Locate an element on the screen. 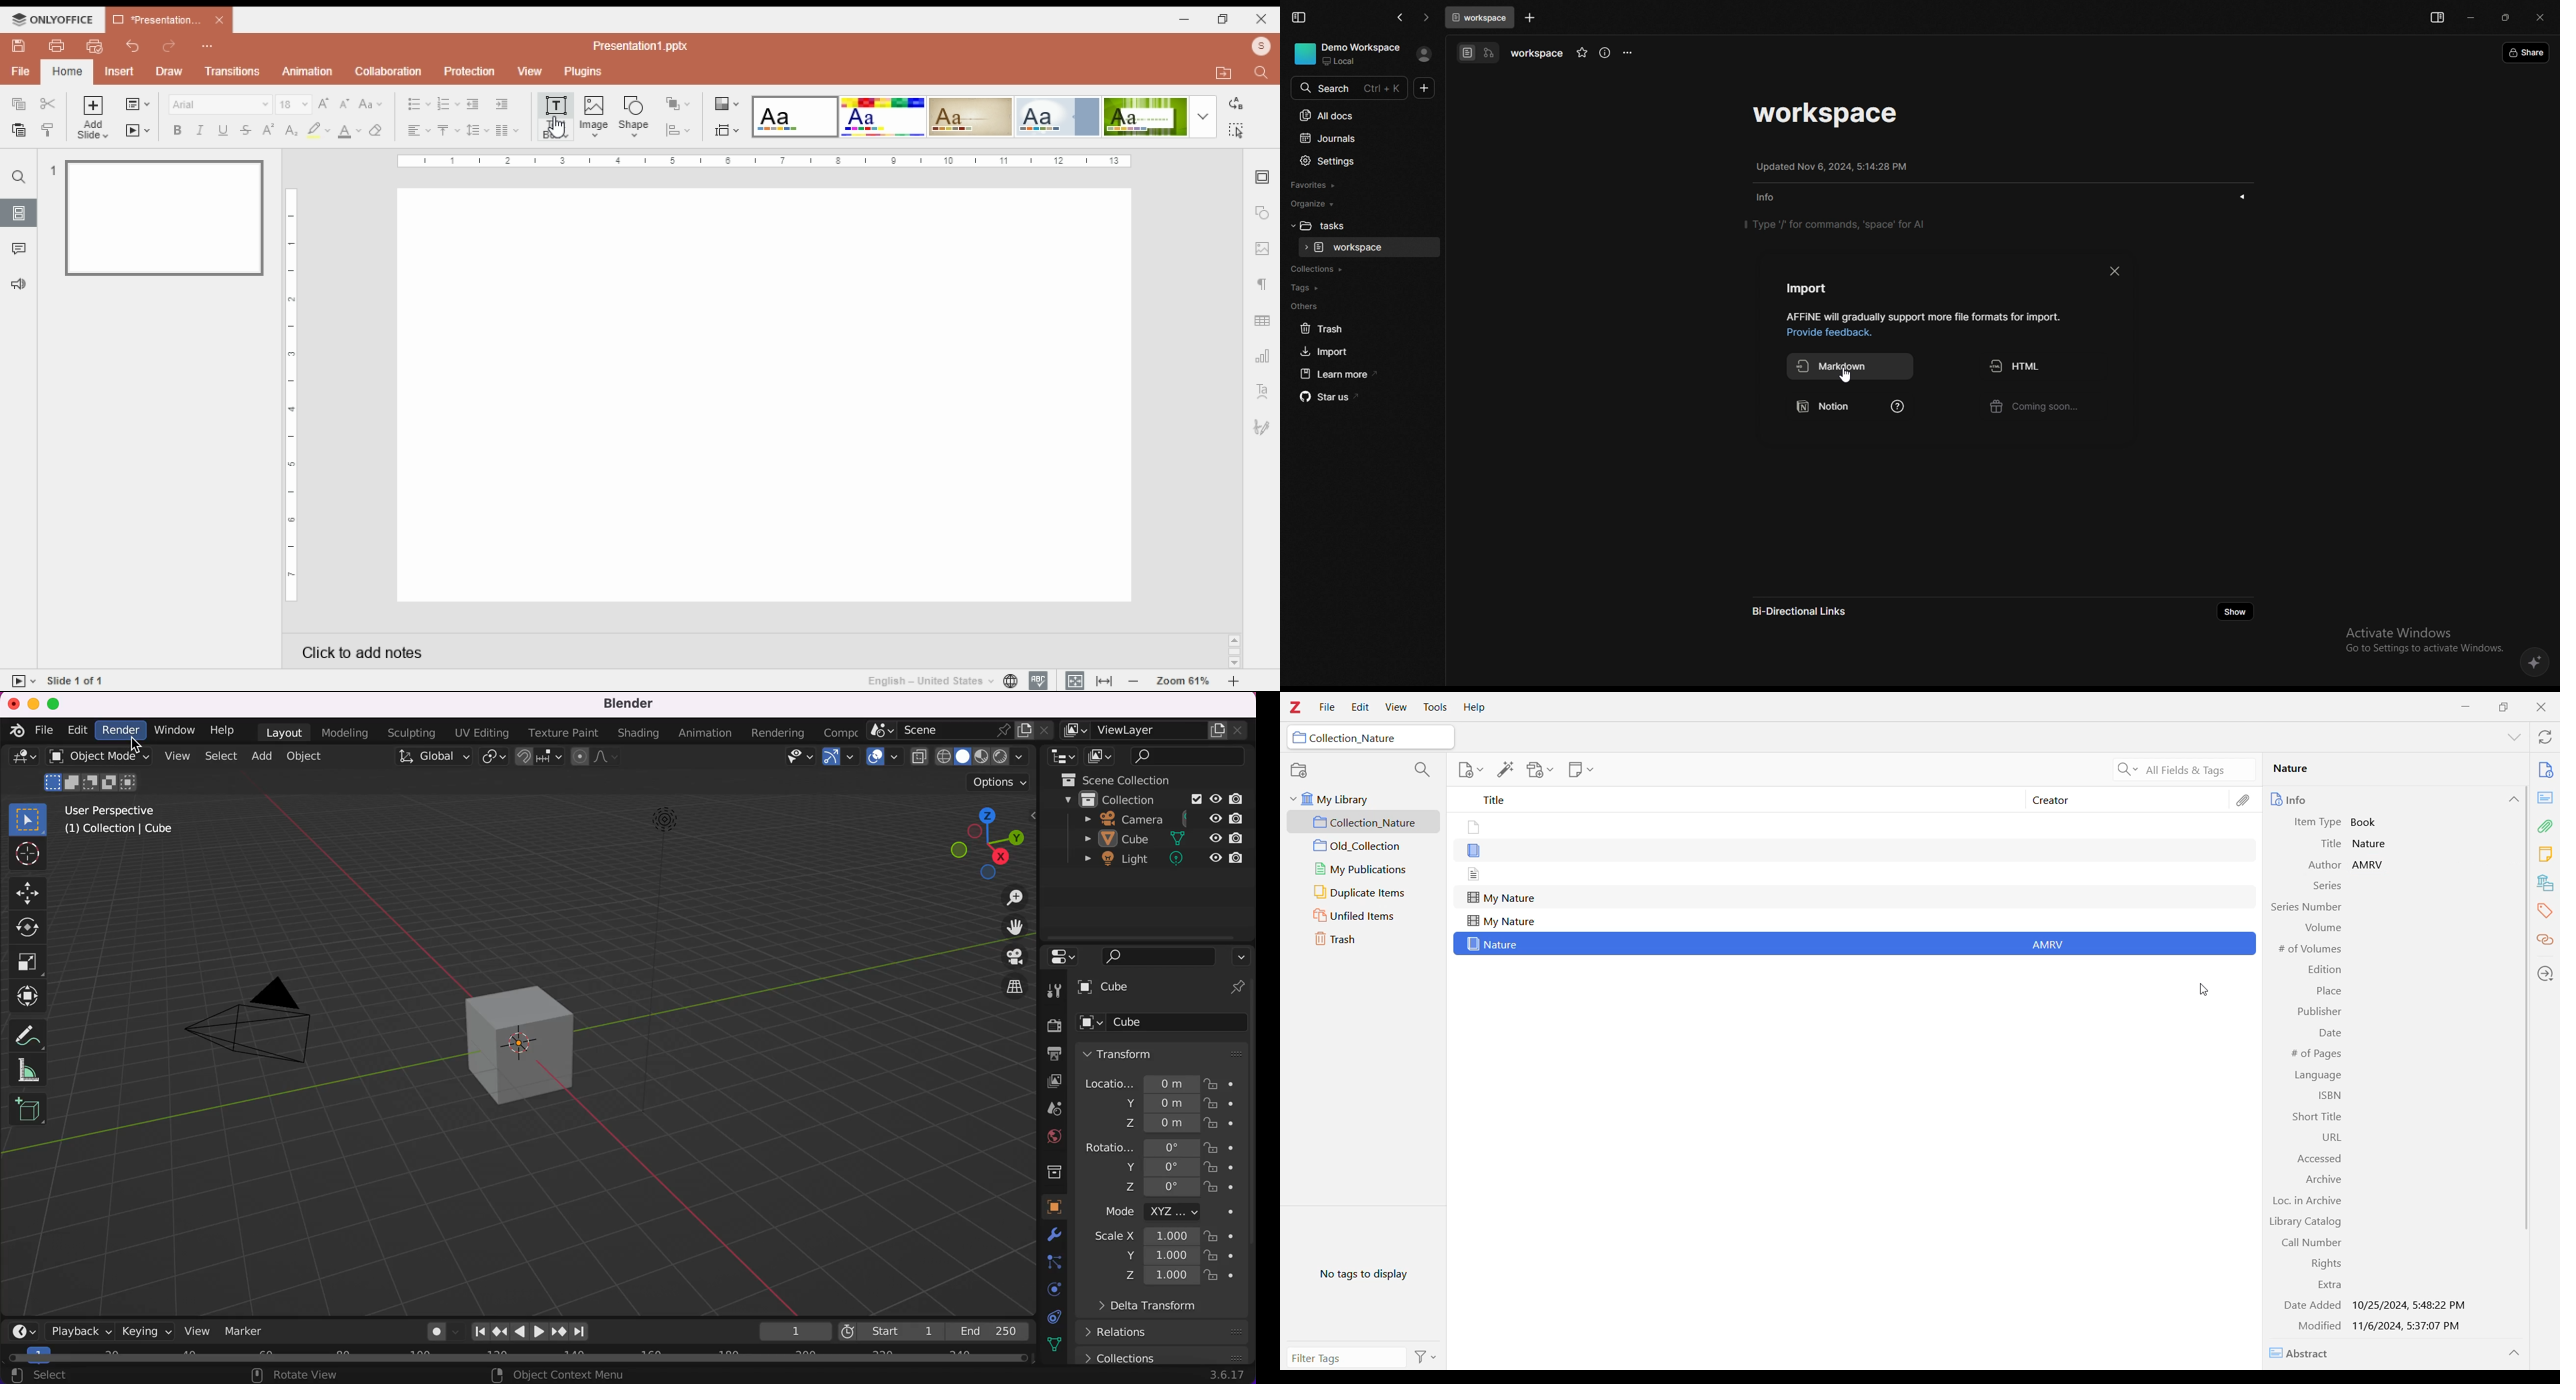  Cursor is located at coordinates (2207, 991).